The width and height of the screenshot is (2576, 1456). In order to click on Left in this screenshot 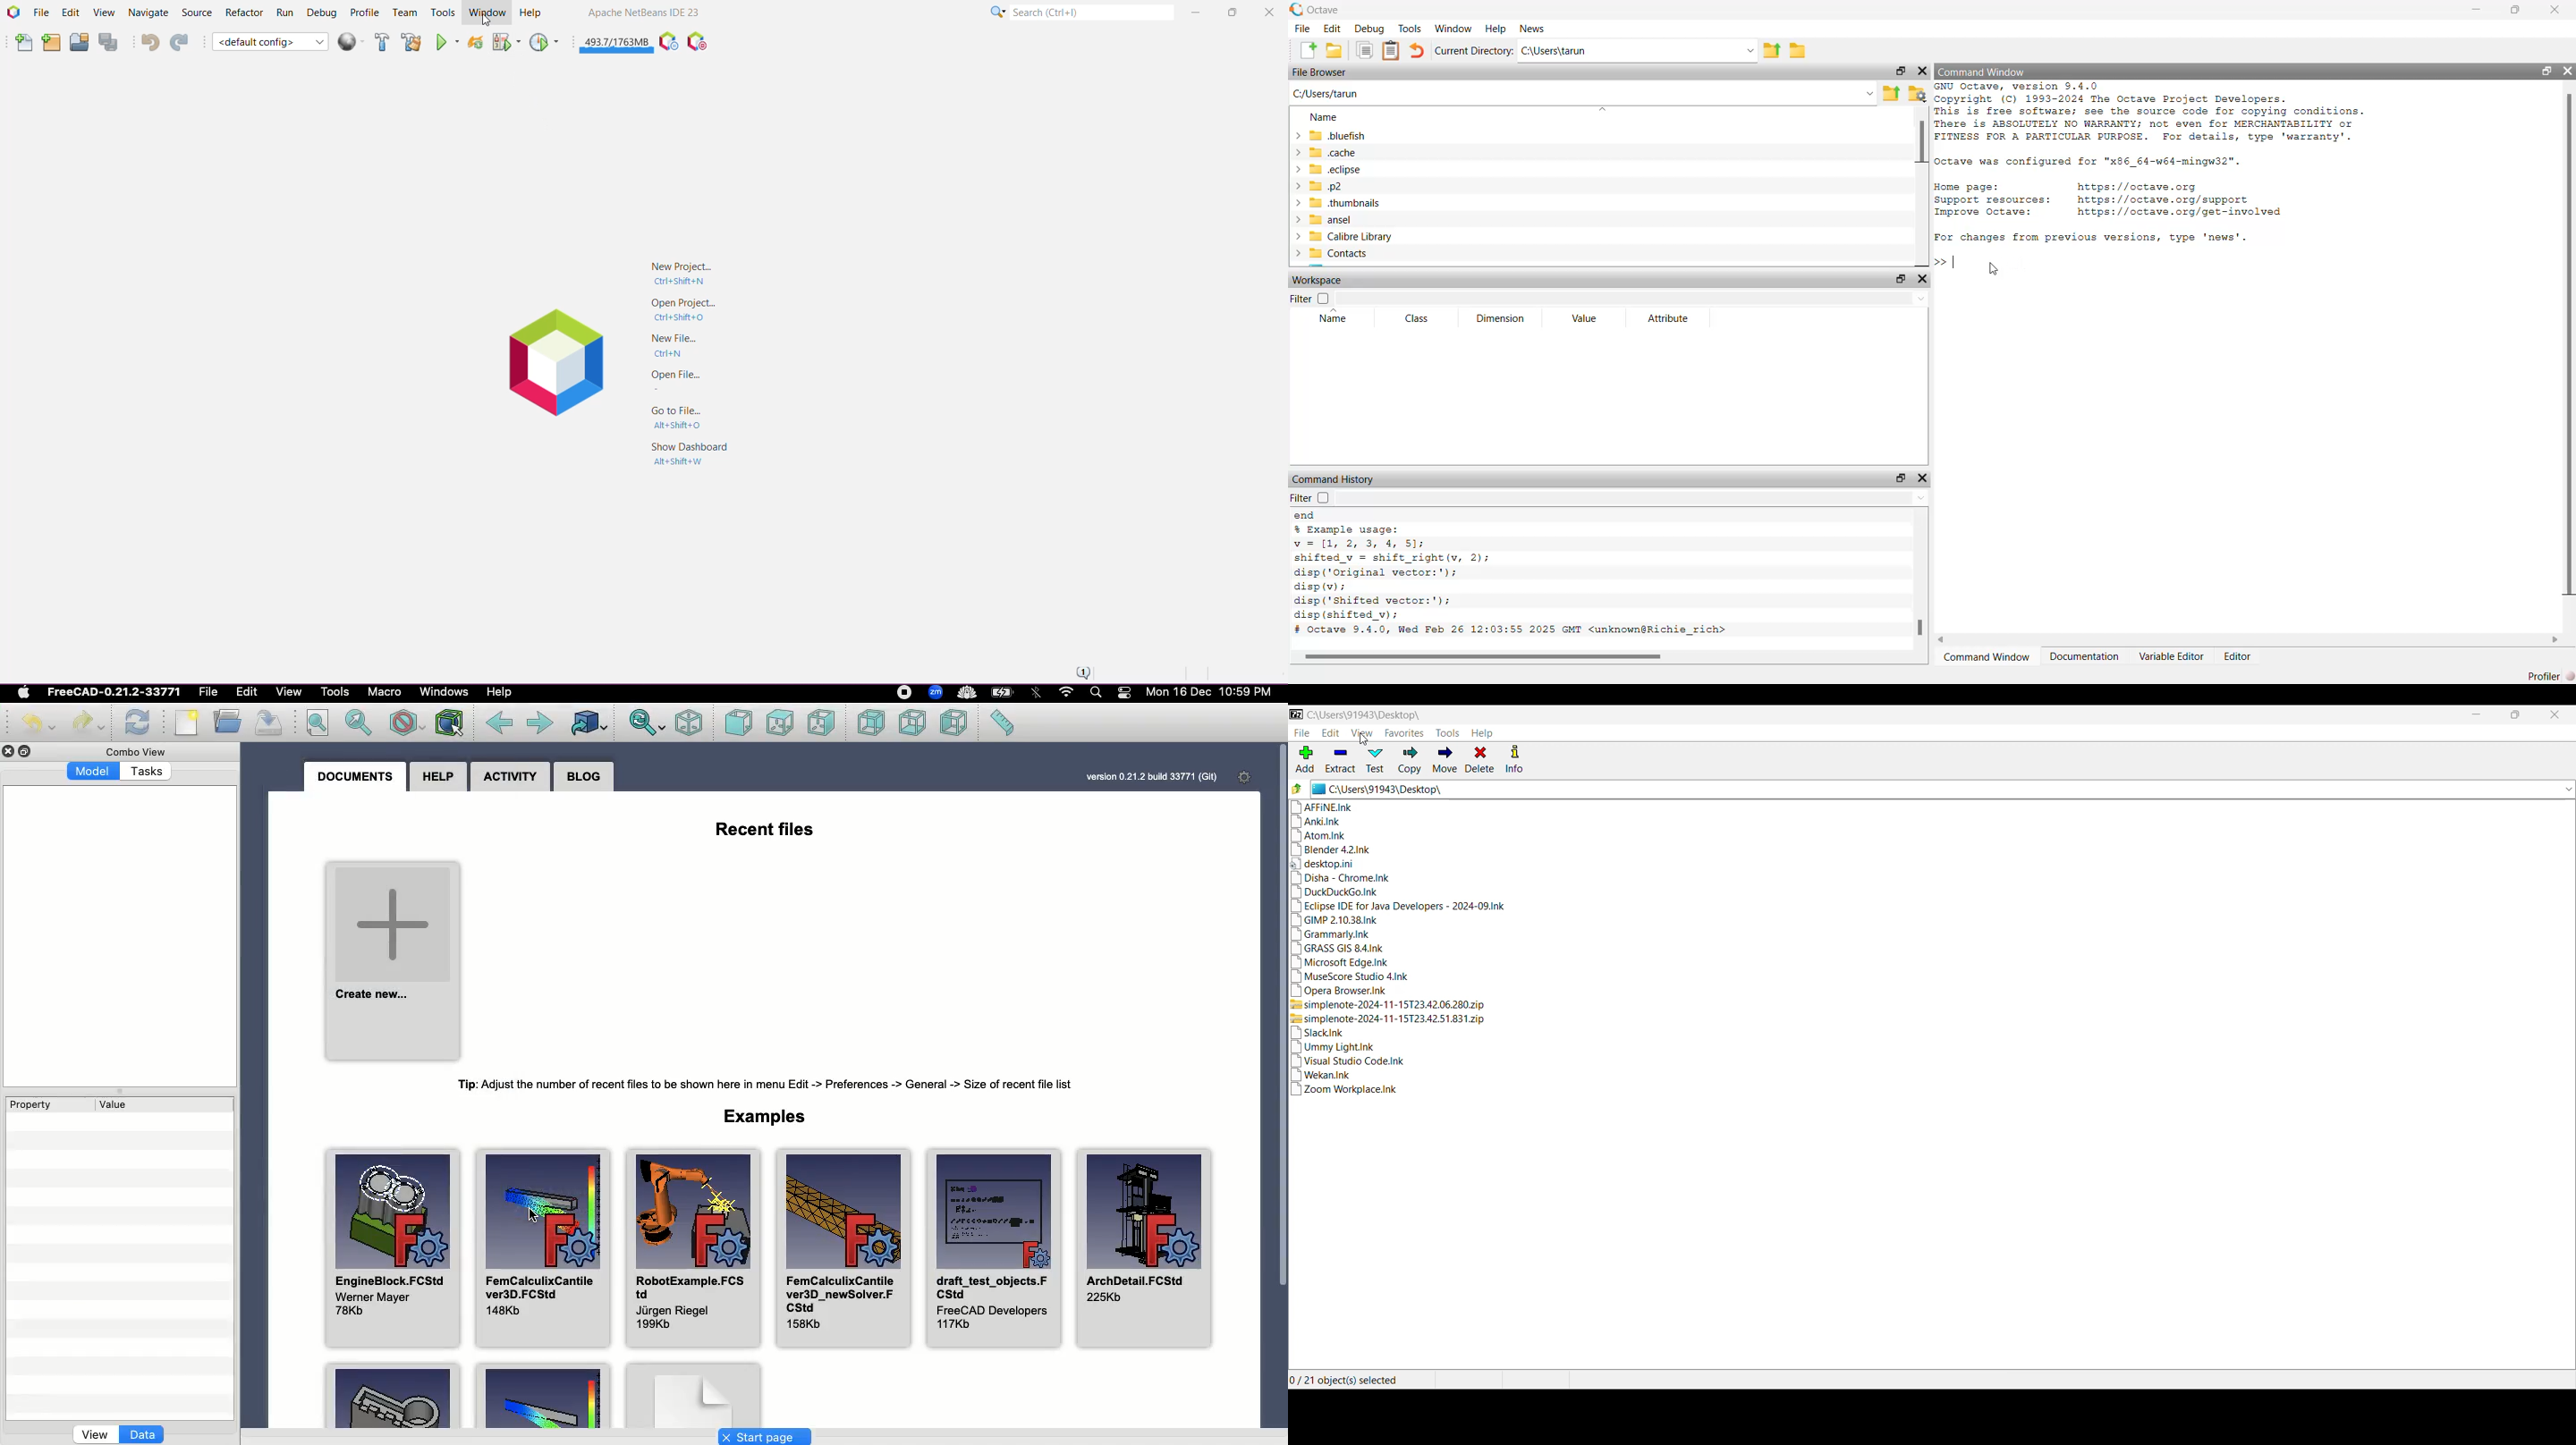, I will do `click(953, 724)`.